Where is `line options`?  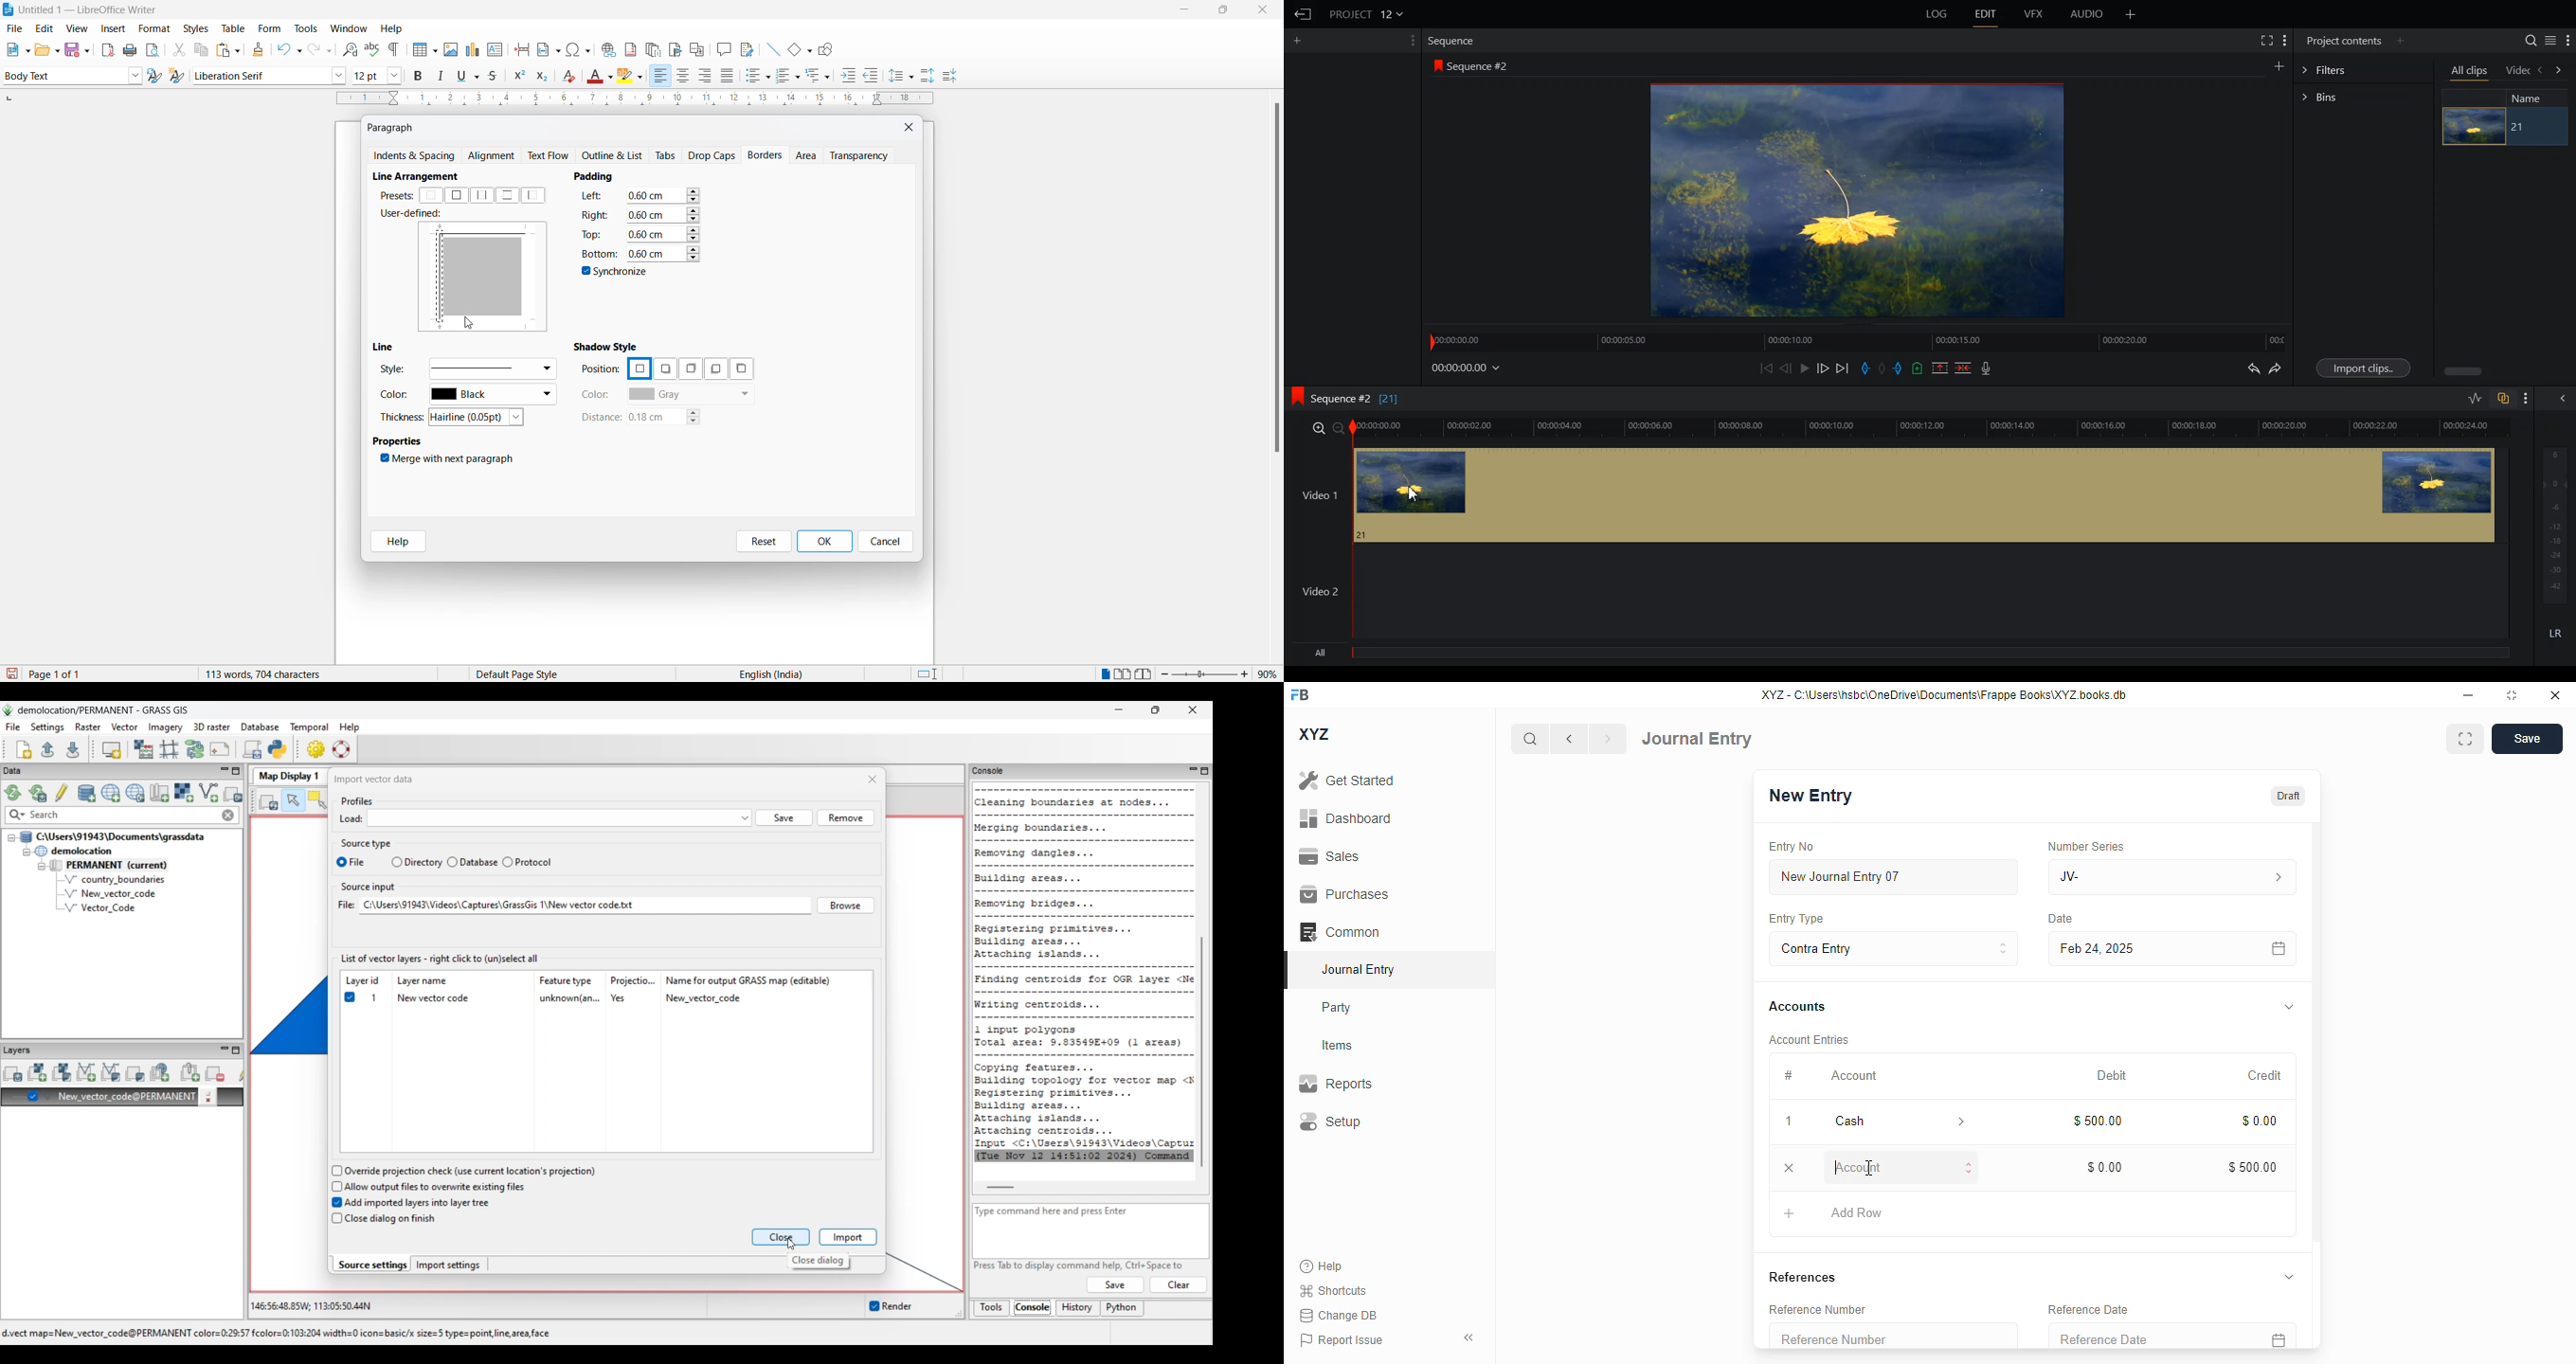
line options is located at coordinates (492, 368).